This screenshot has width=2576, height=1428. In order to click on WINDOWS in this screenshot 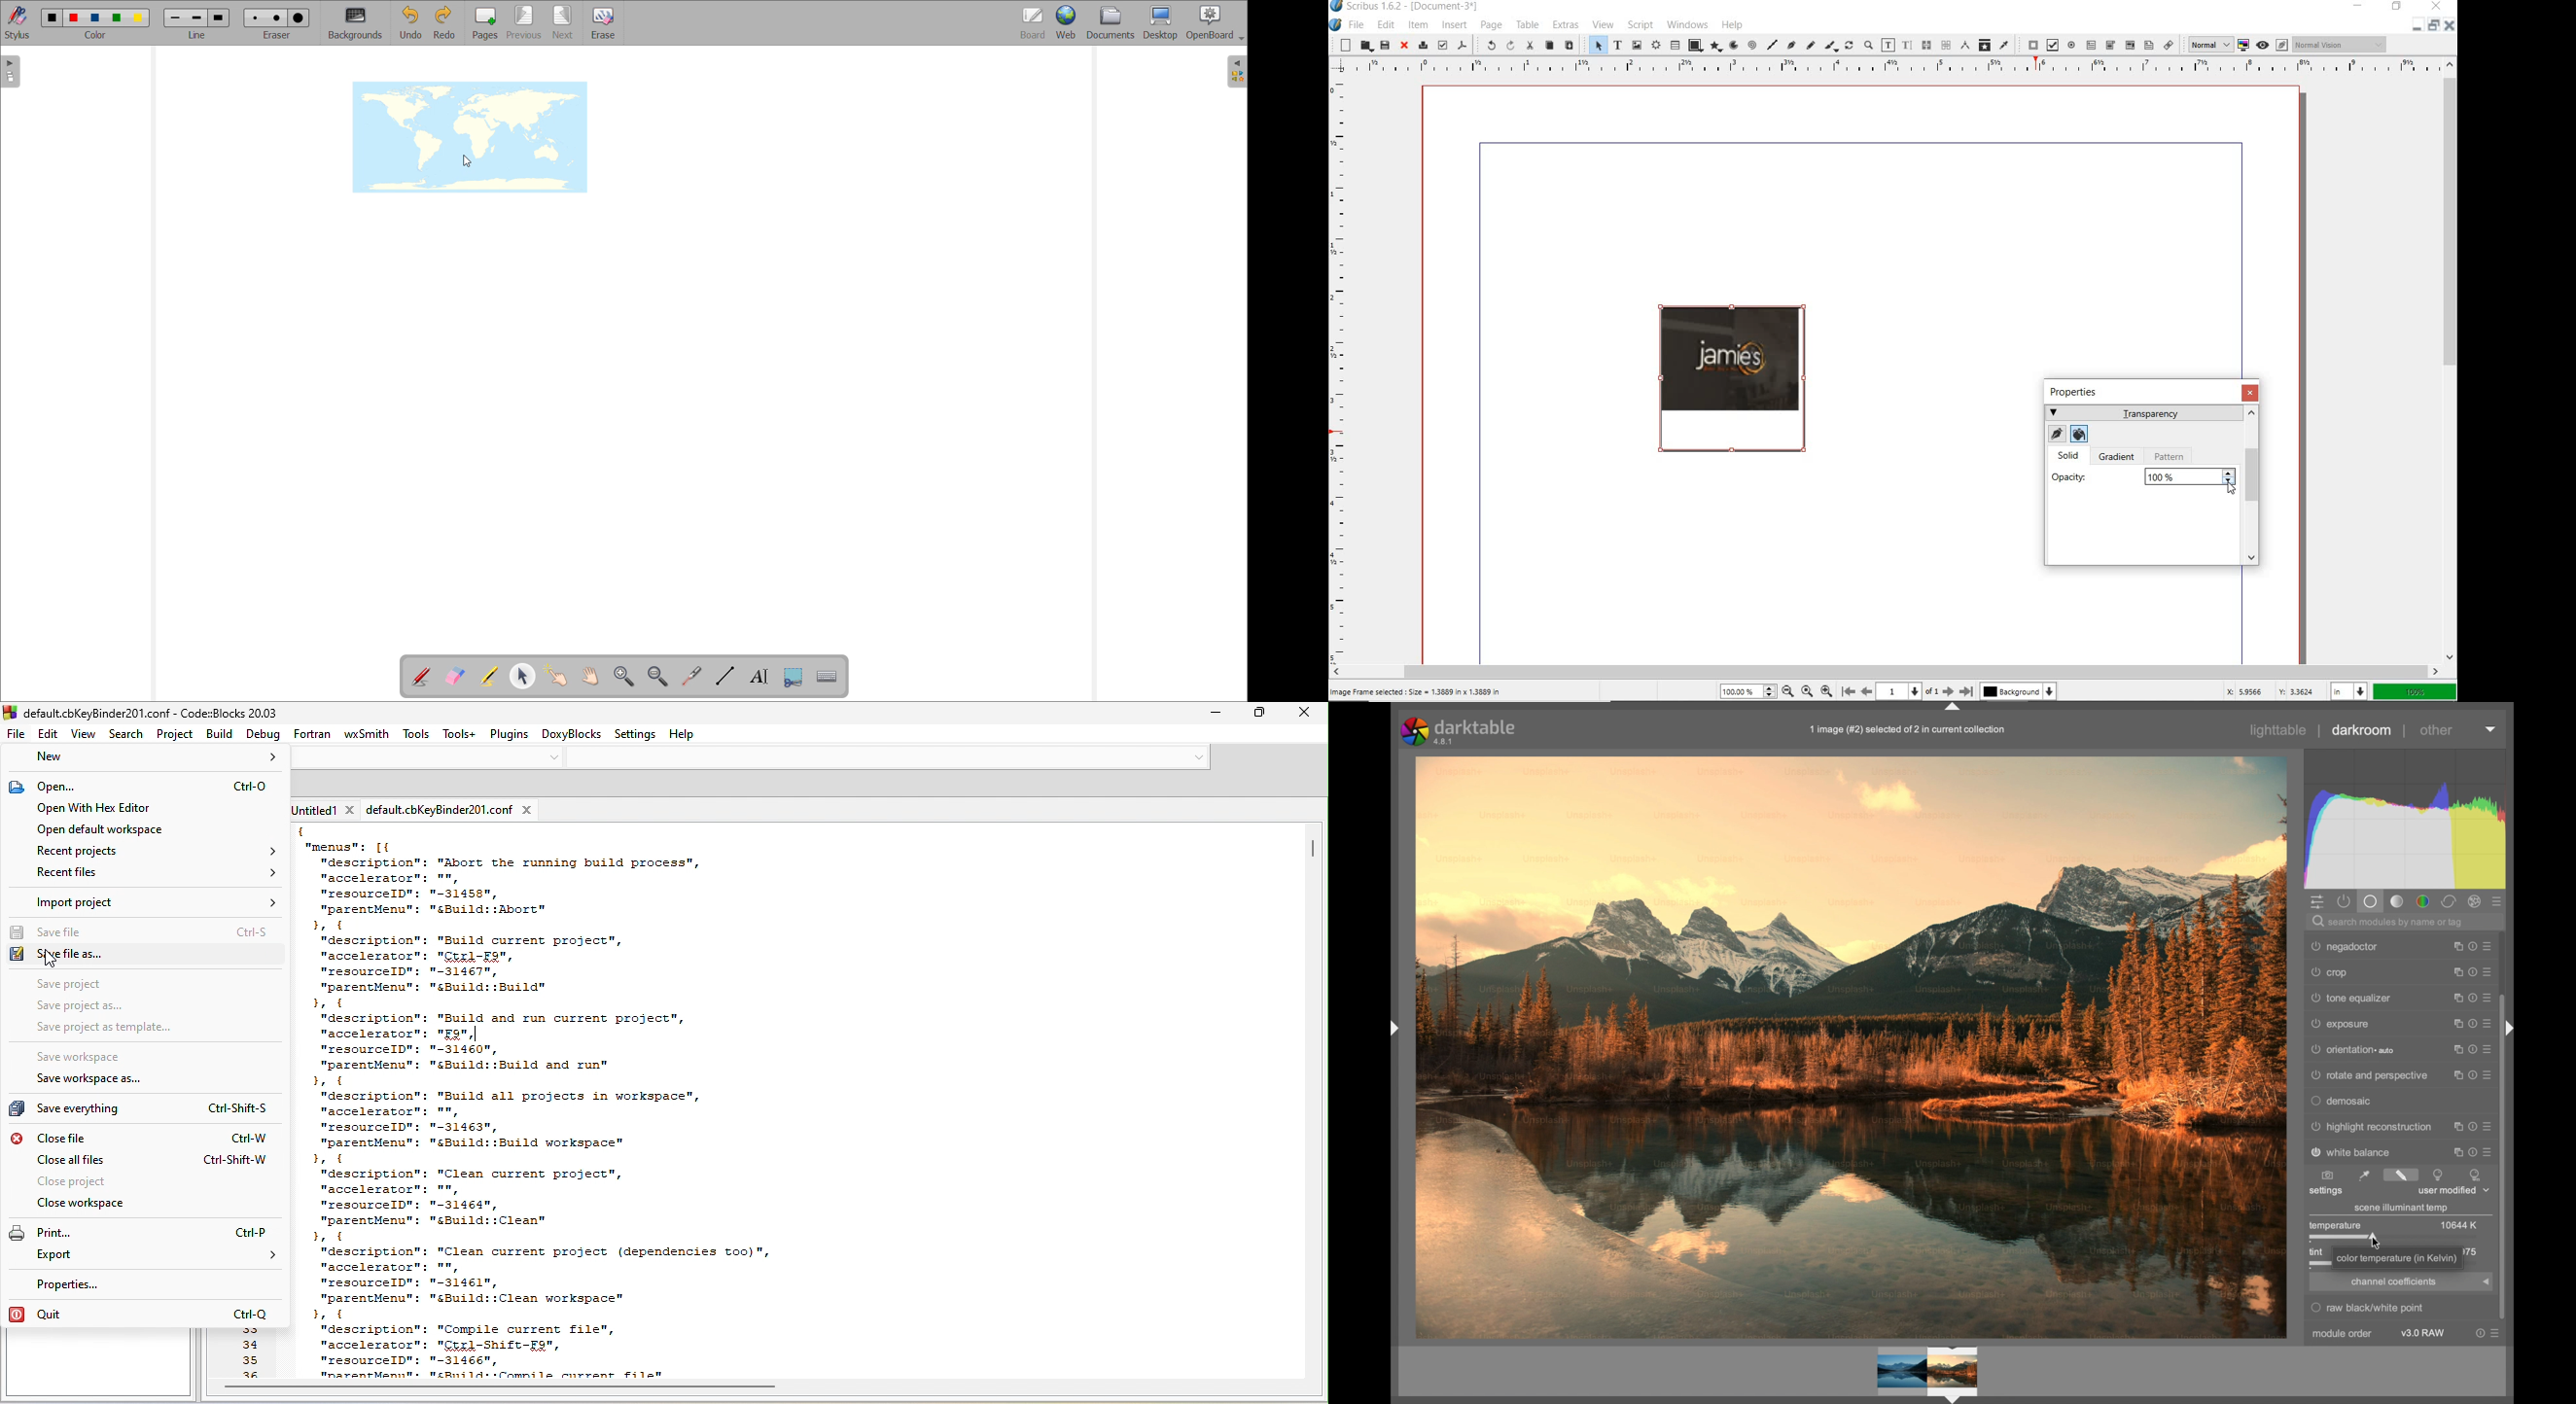, I will do `click(1687, 25)`.